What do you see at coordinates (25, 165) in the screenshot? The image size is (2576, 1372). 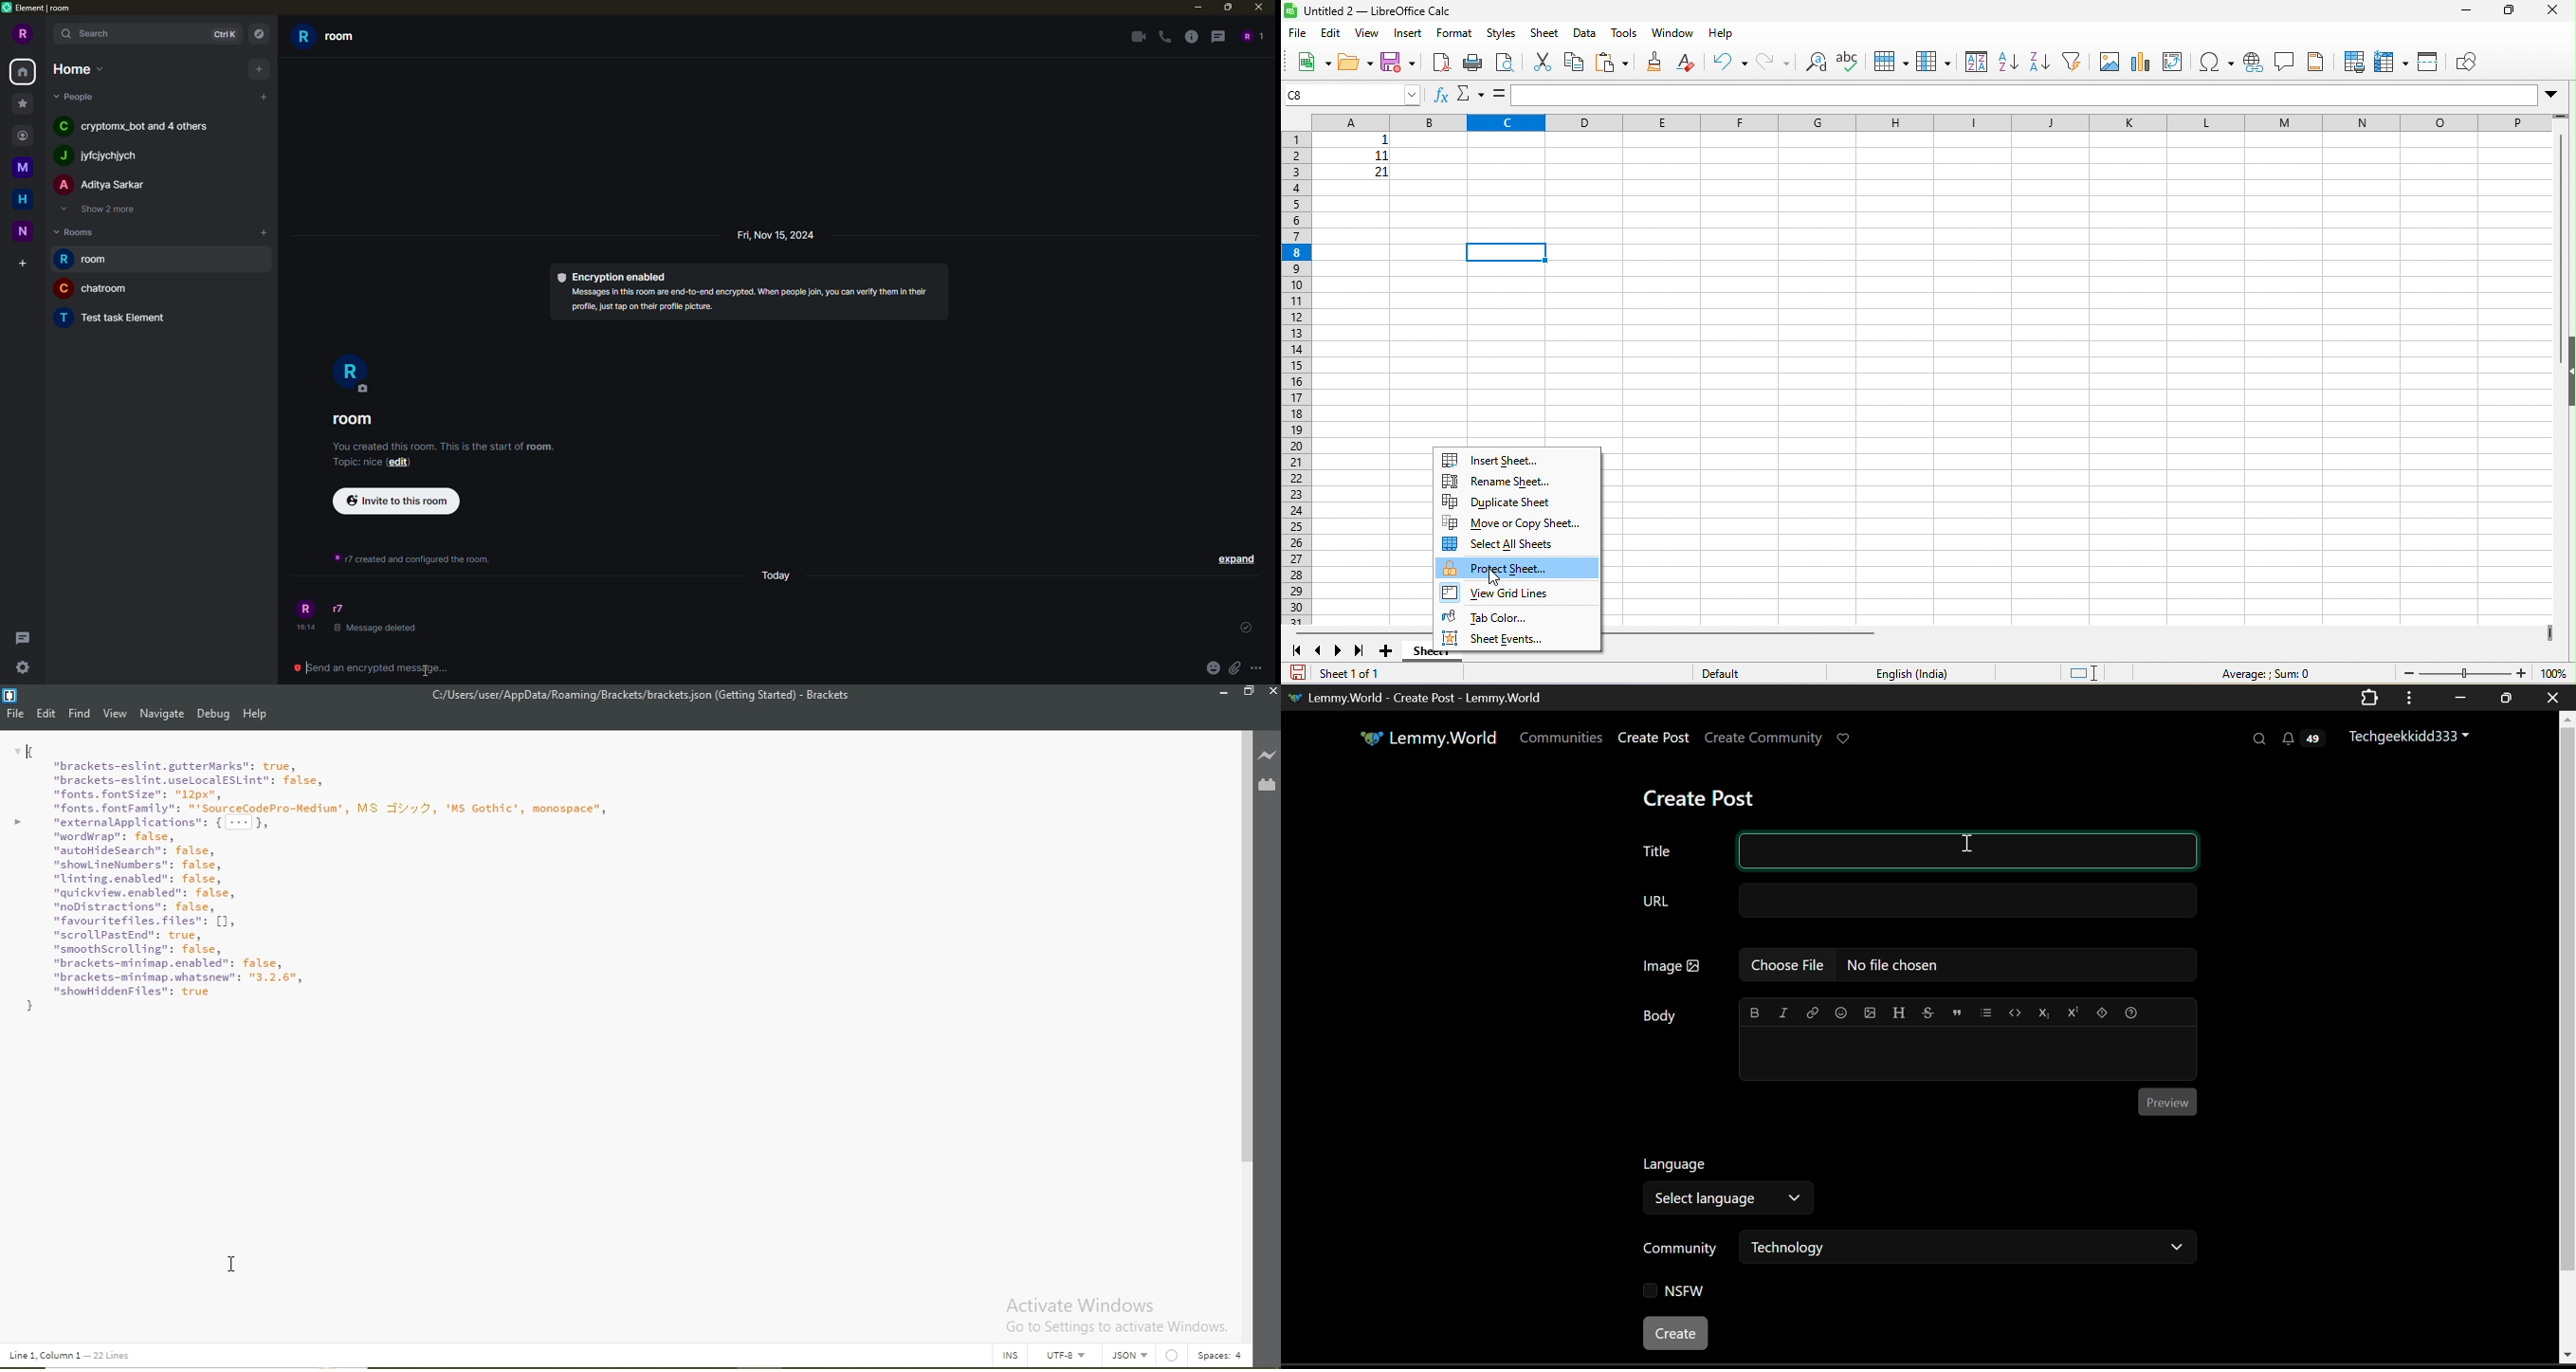 I see `space` at bounding box center [25, 165].